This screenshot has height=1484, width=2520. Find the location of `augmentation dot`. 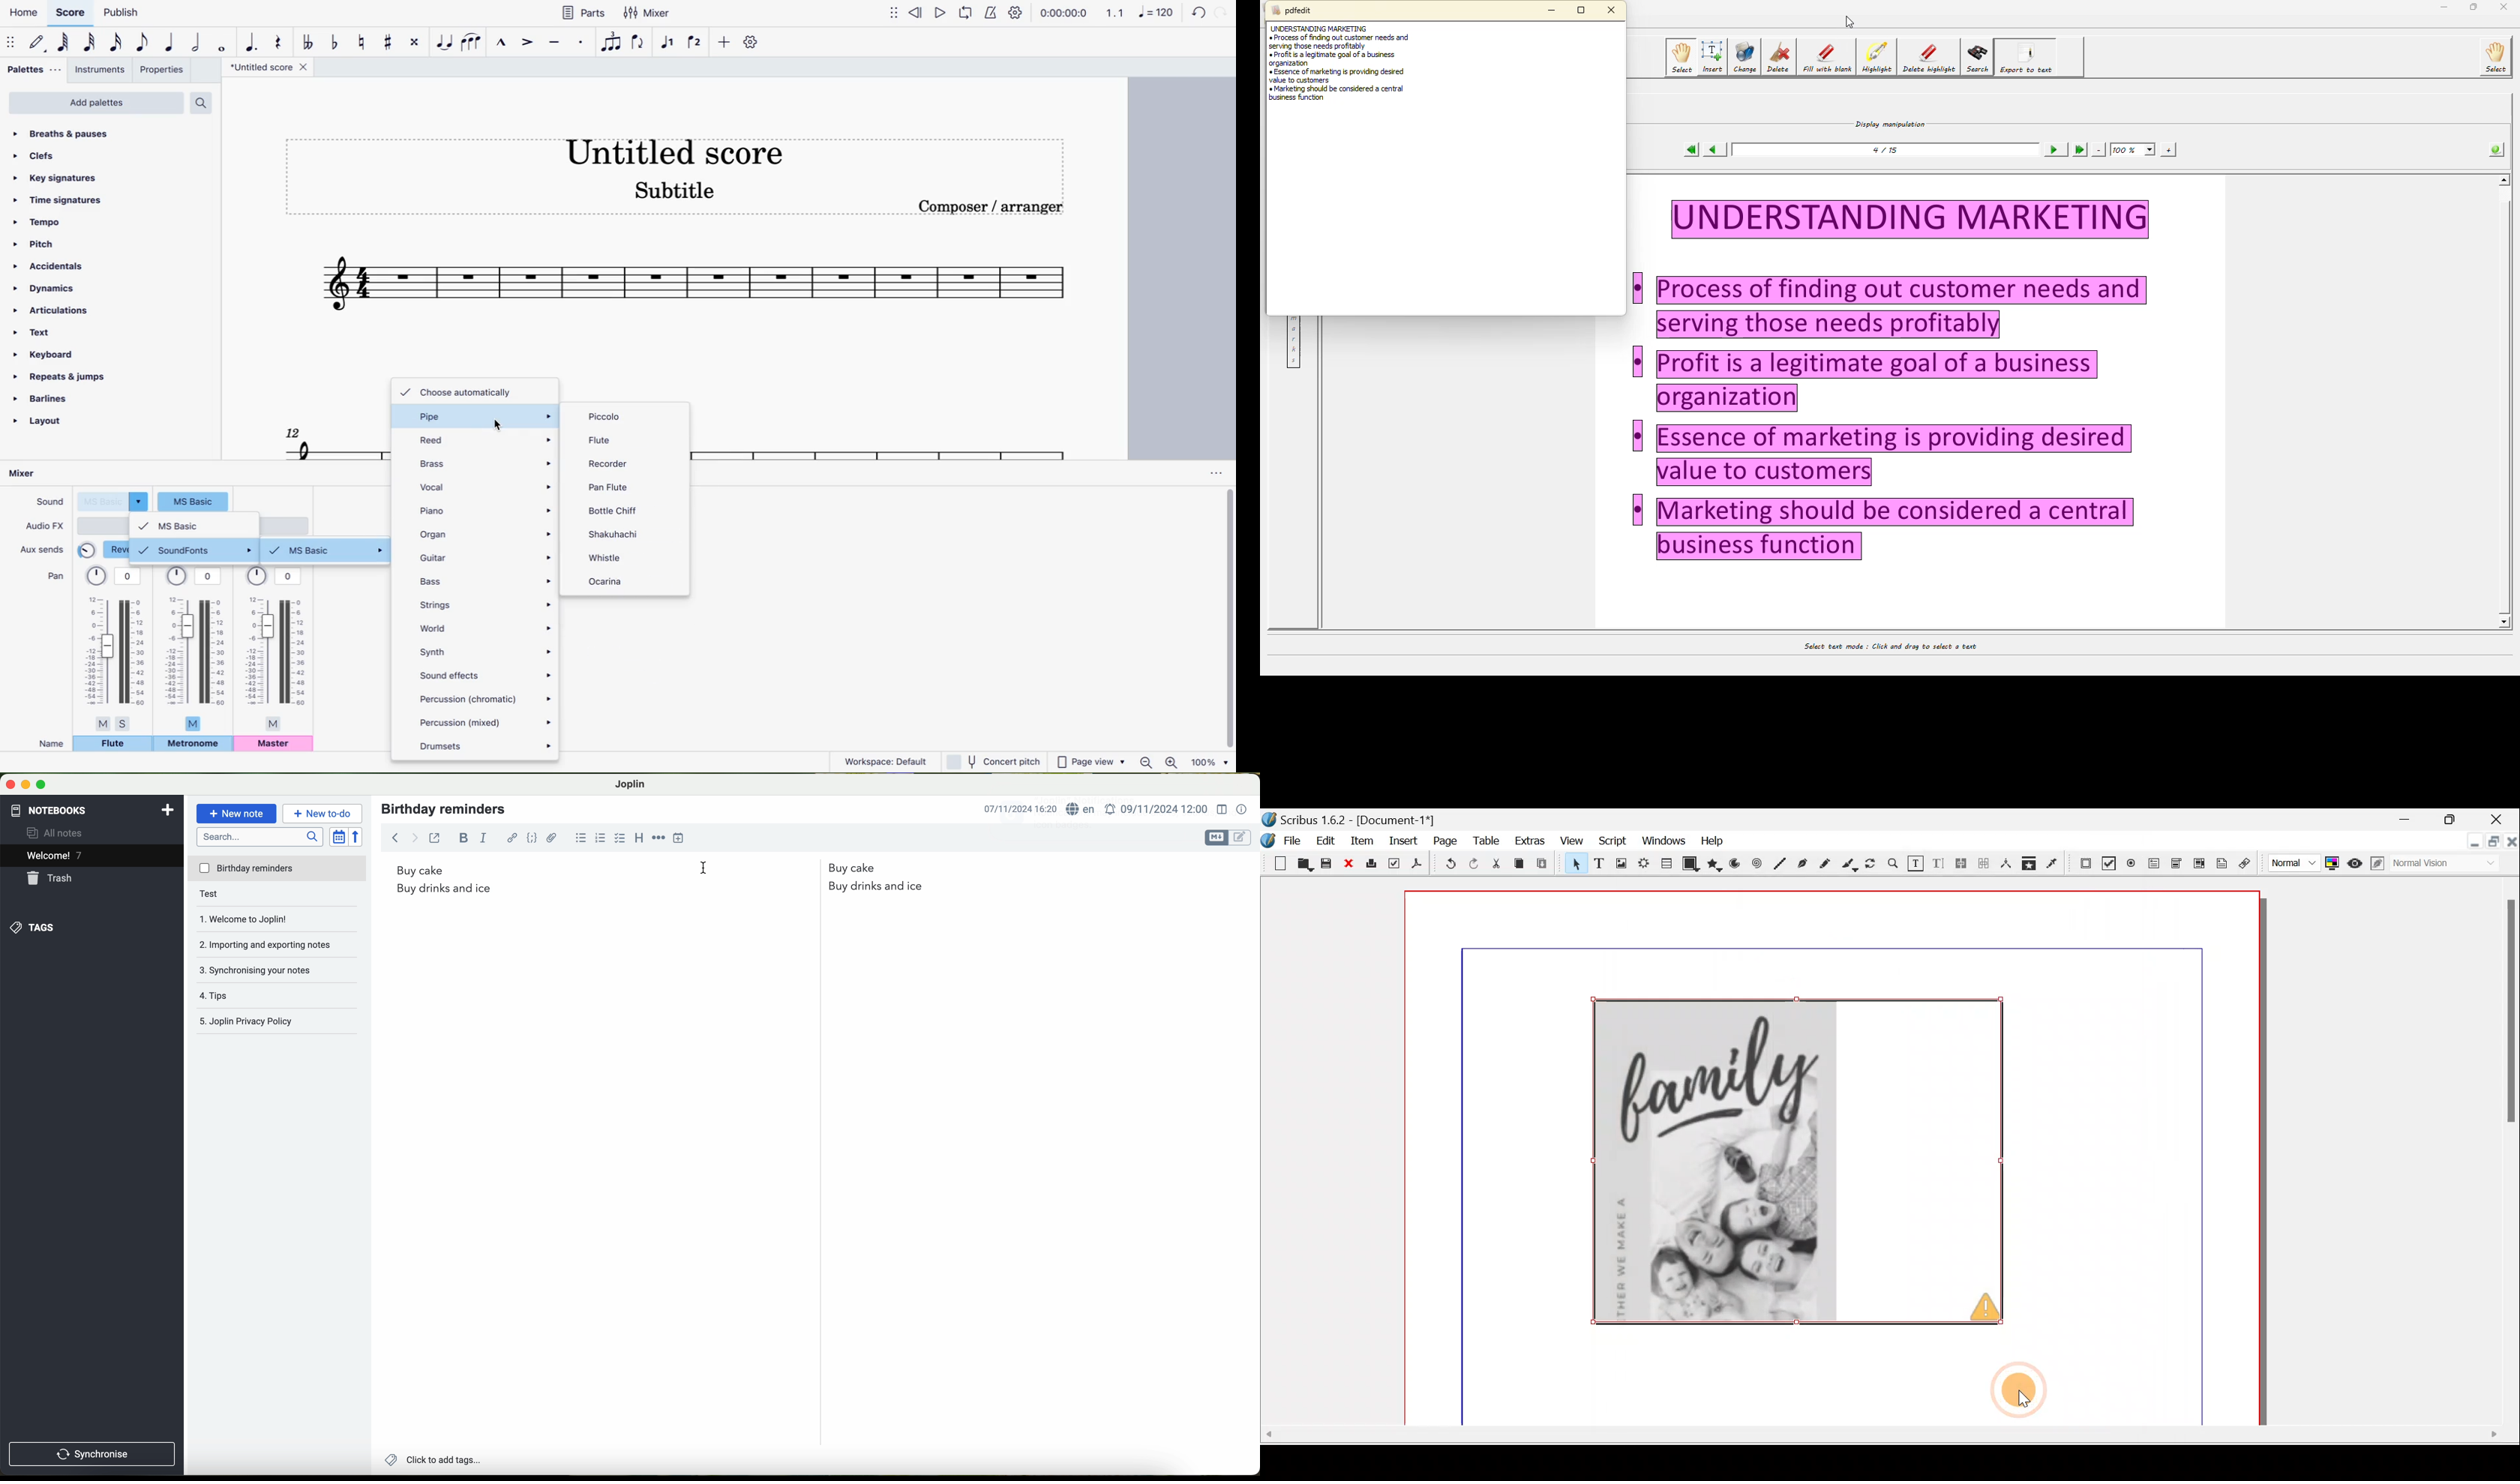

augmentation dot is located at coordinates (252, 40).